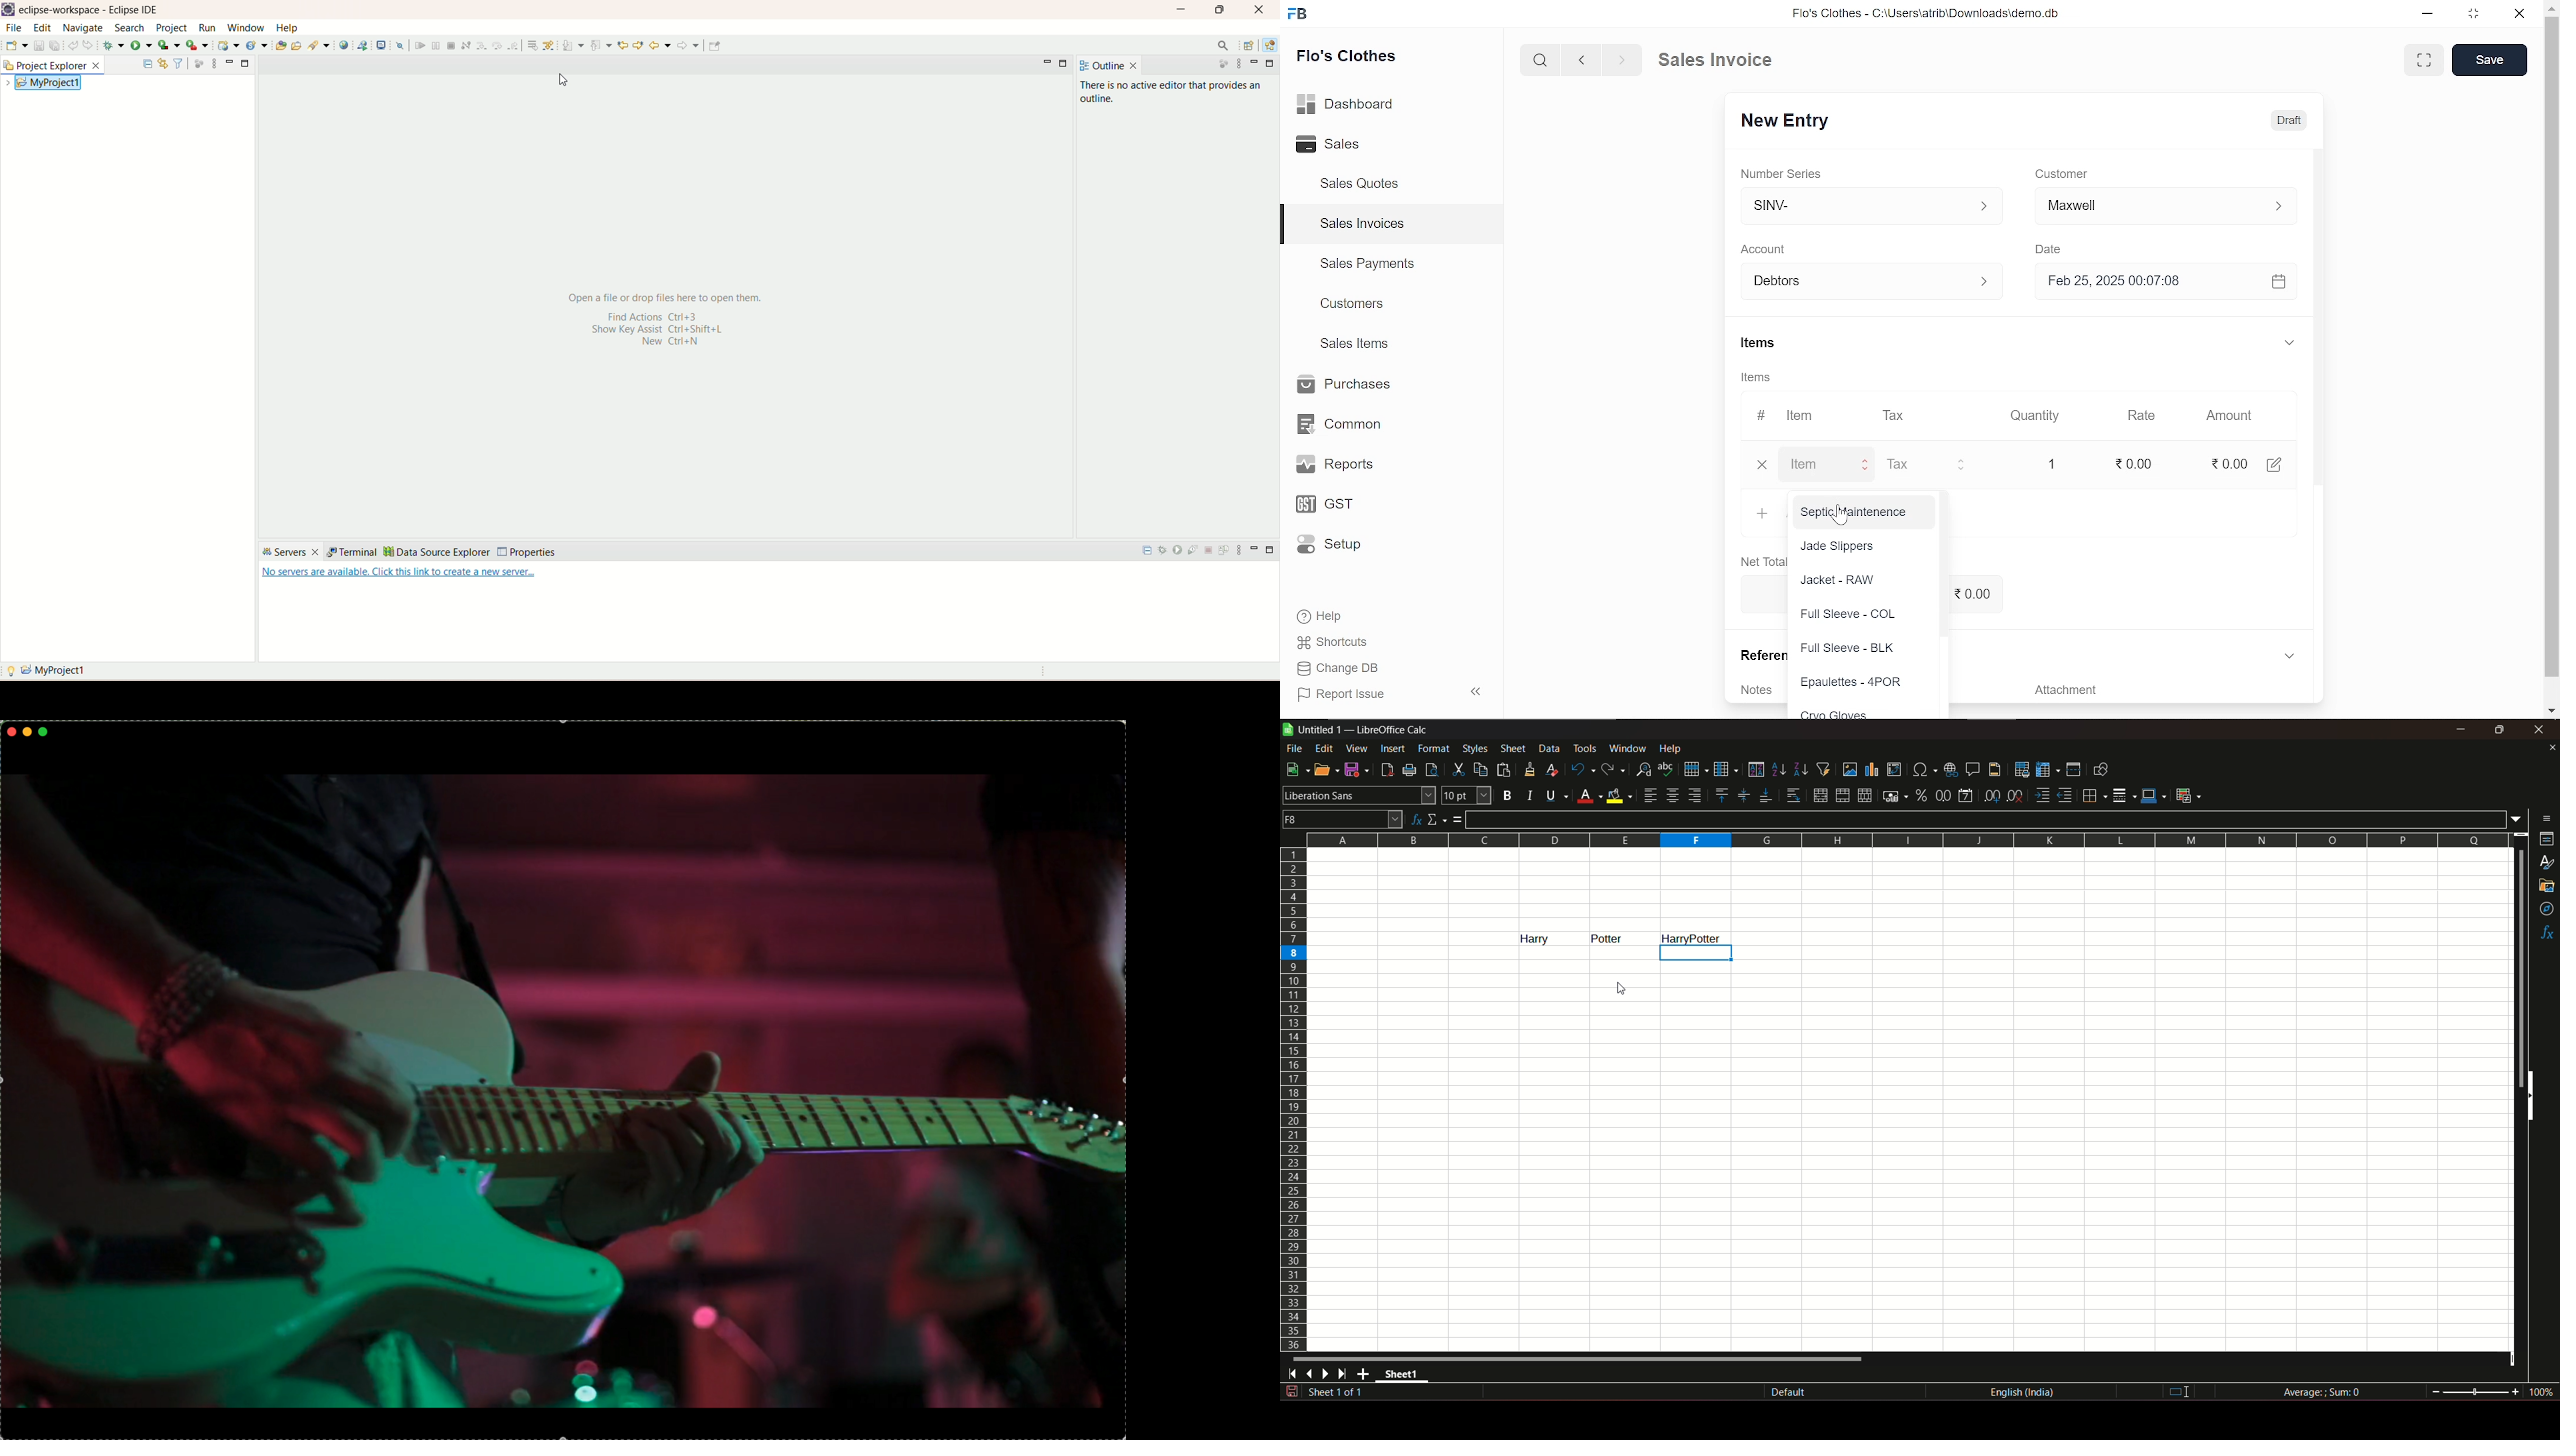  What do you see at coordinates (1849, 683) in the screenshot?
I see `EPaulettes - 4APOR` at bounding box center [1849, 683].